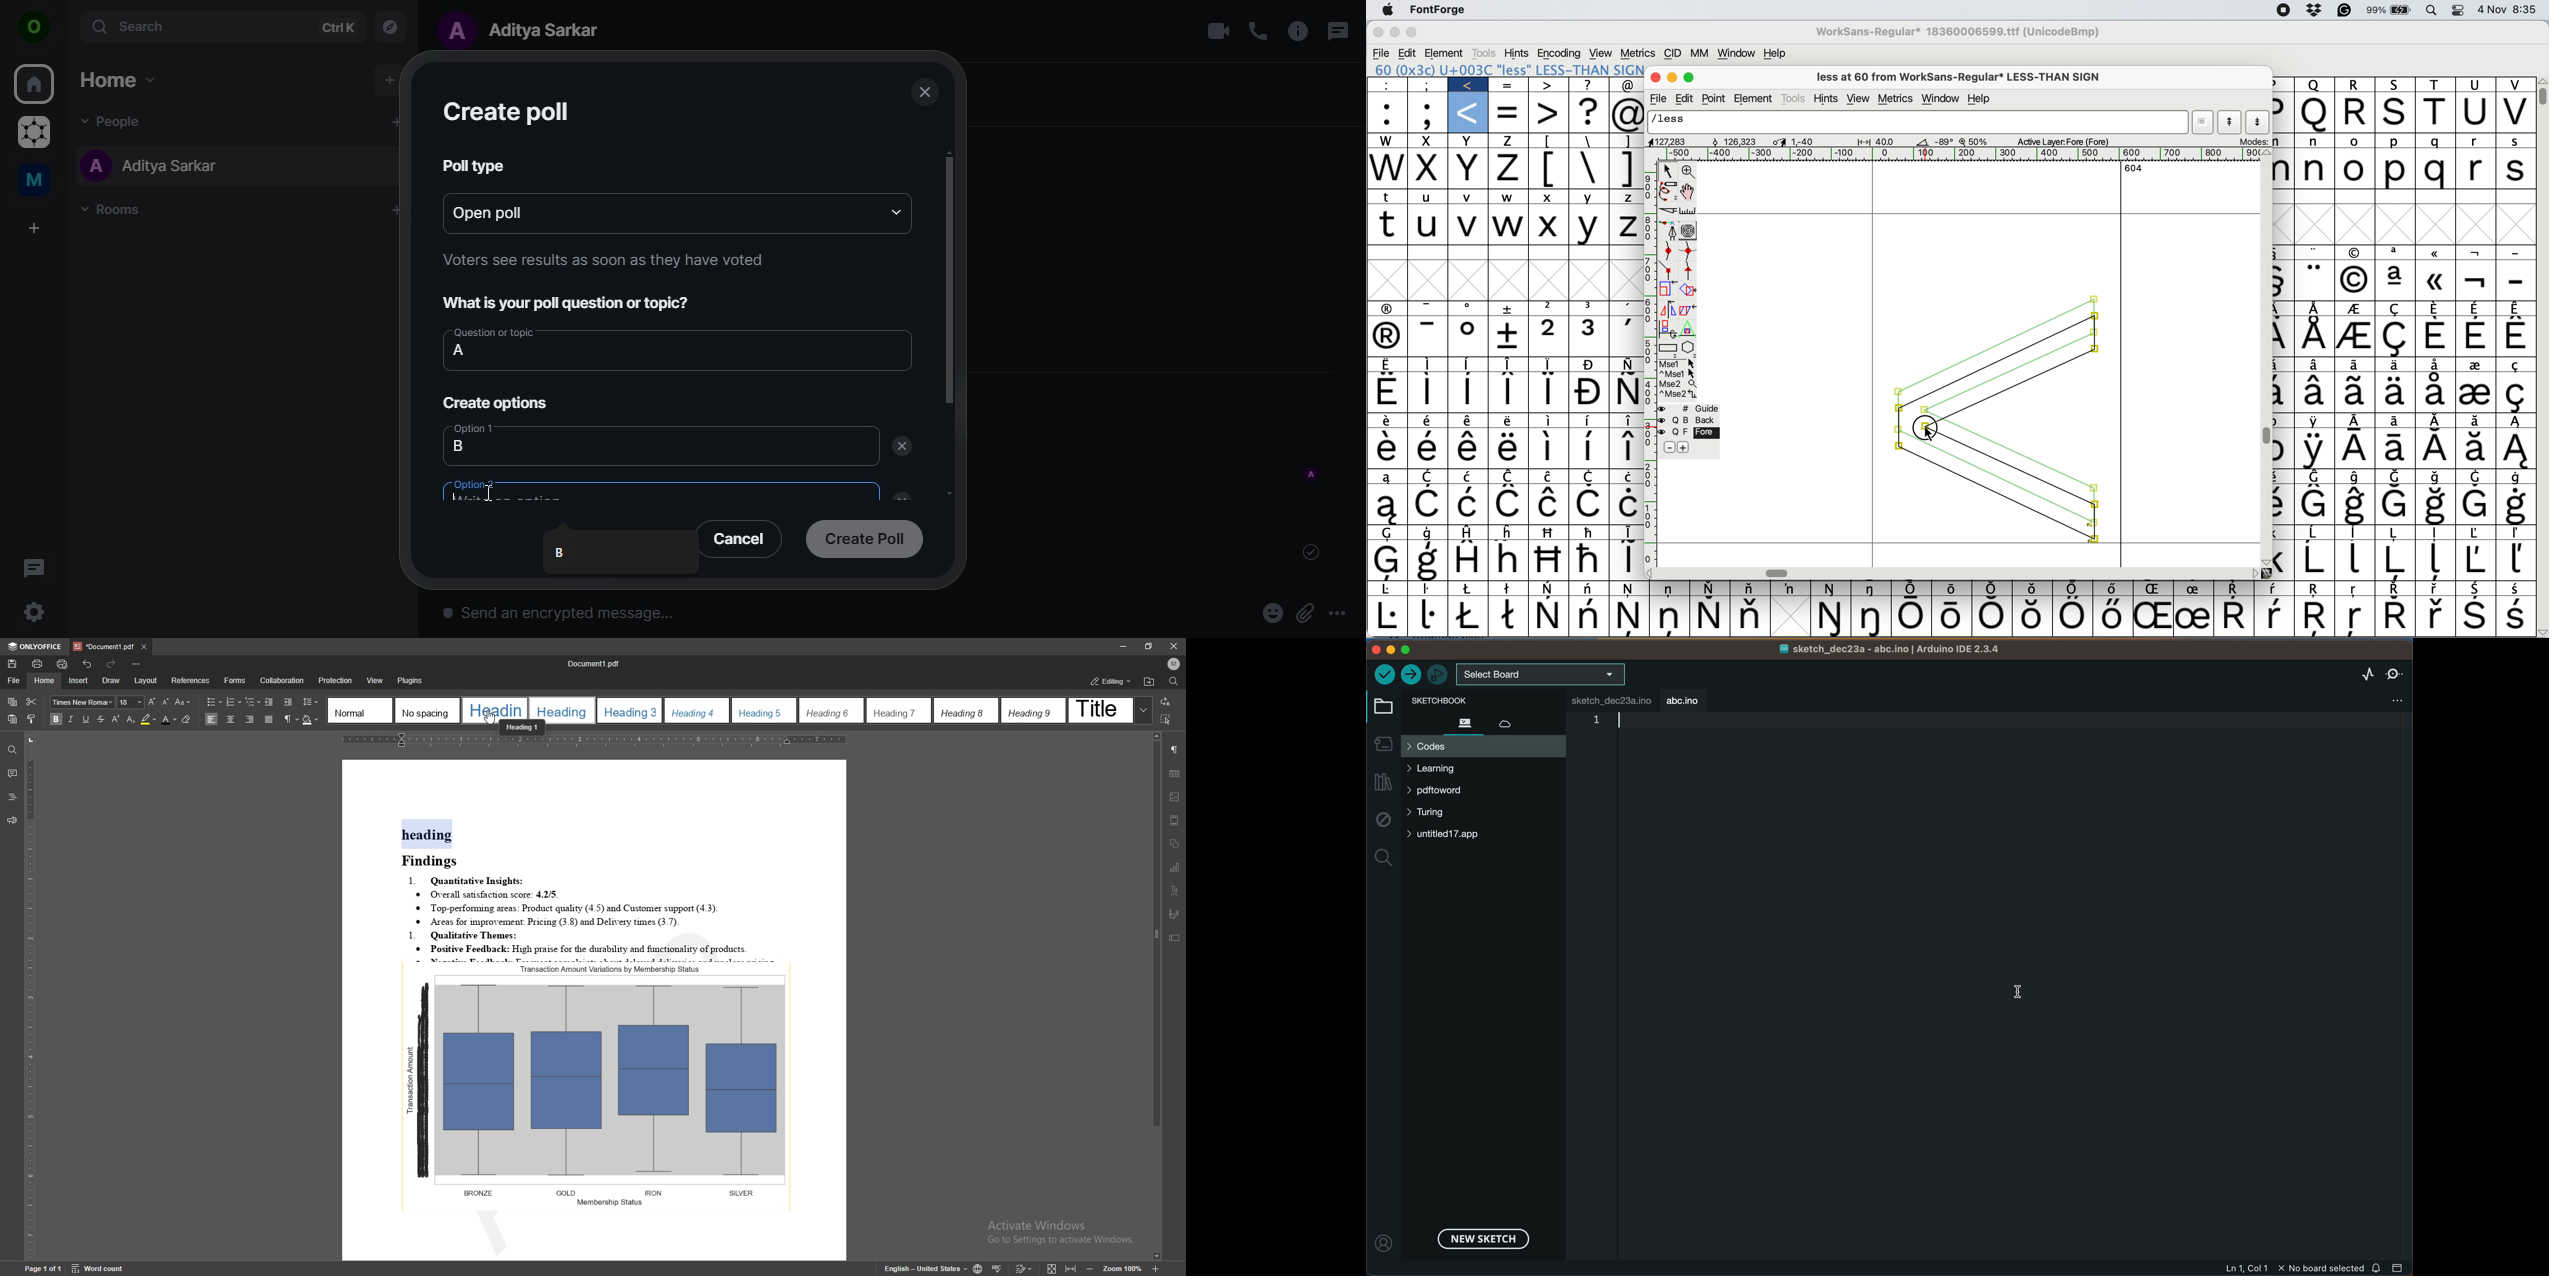  I want to click on tab, so click(103, 646).